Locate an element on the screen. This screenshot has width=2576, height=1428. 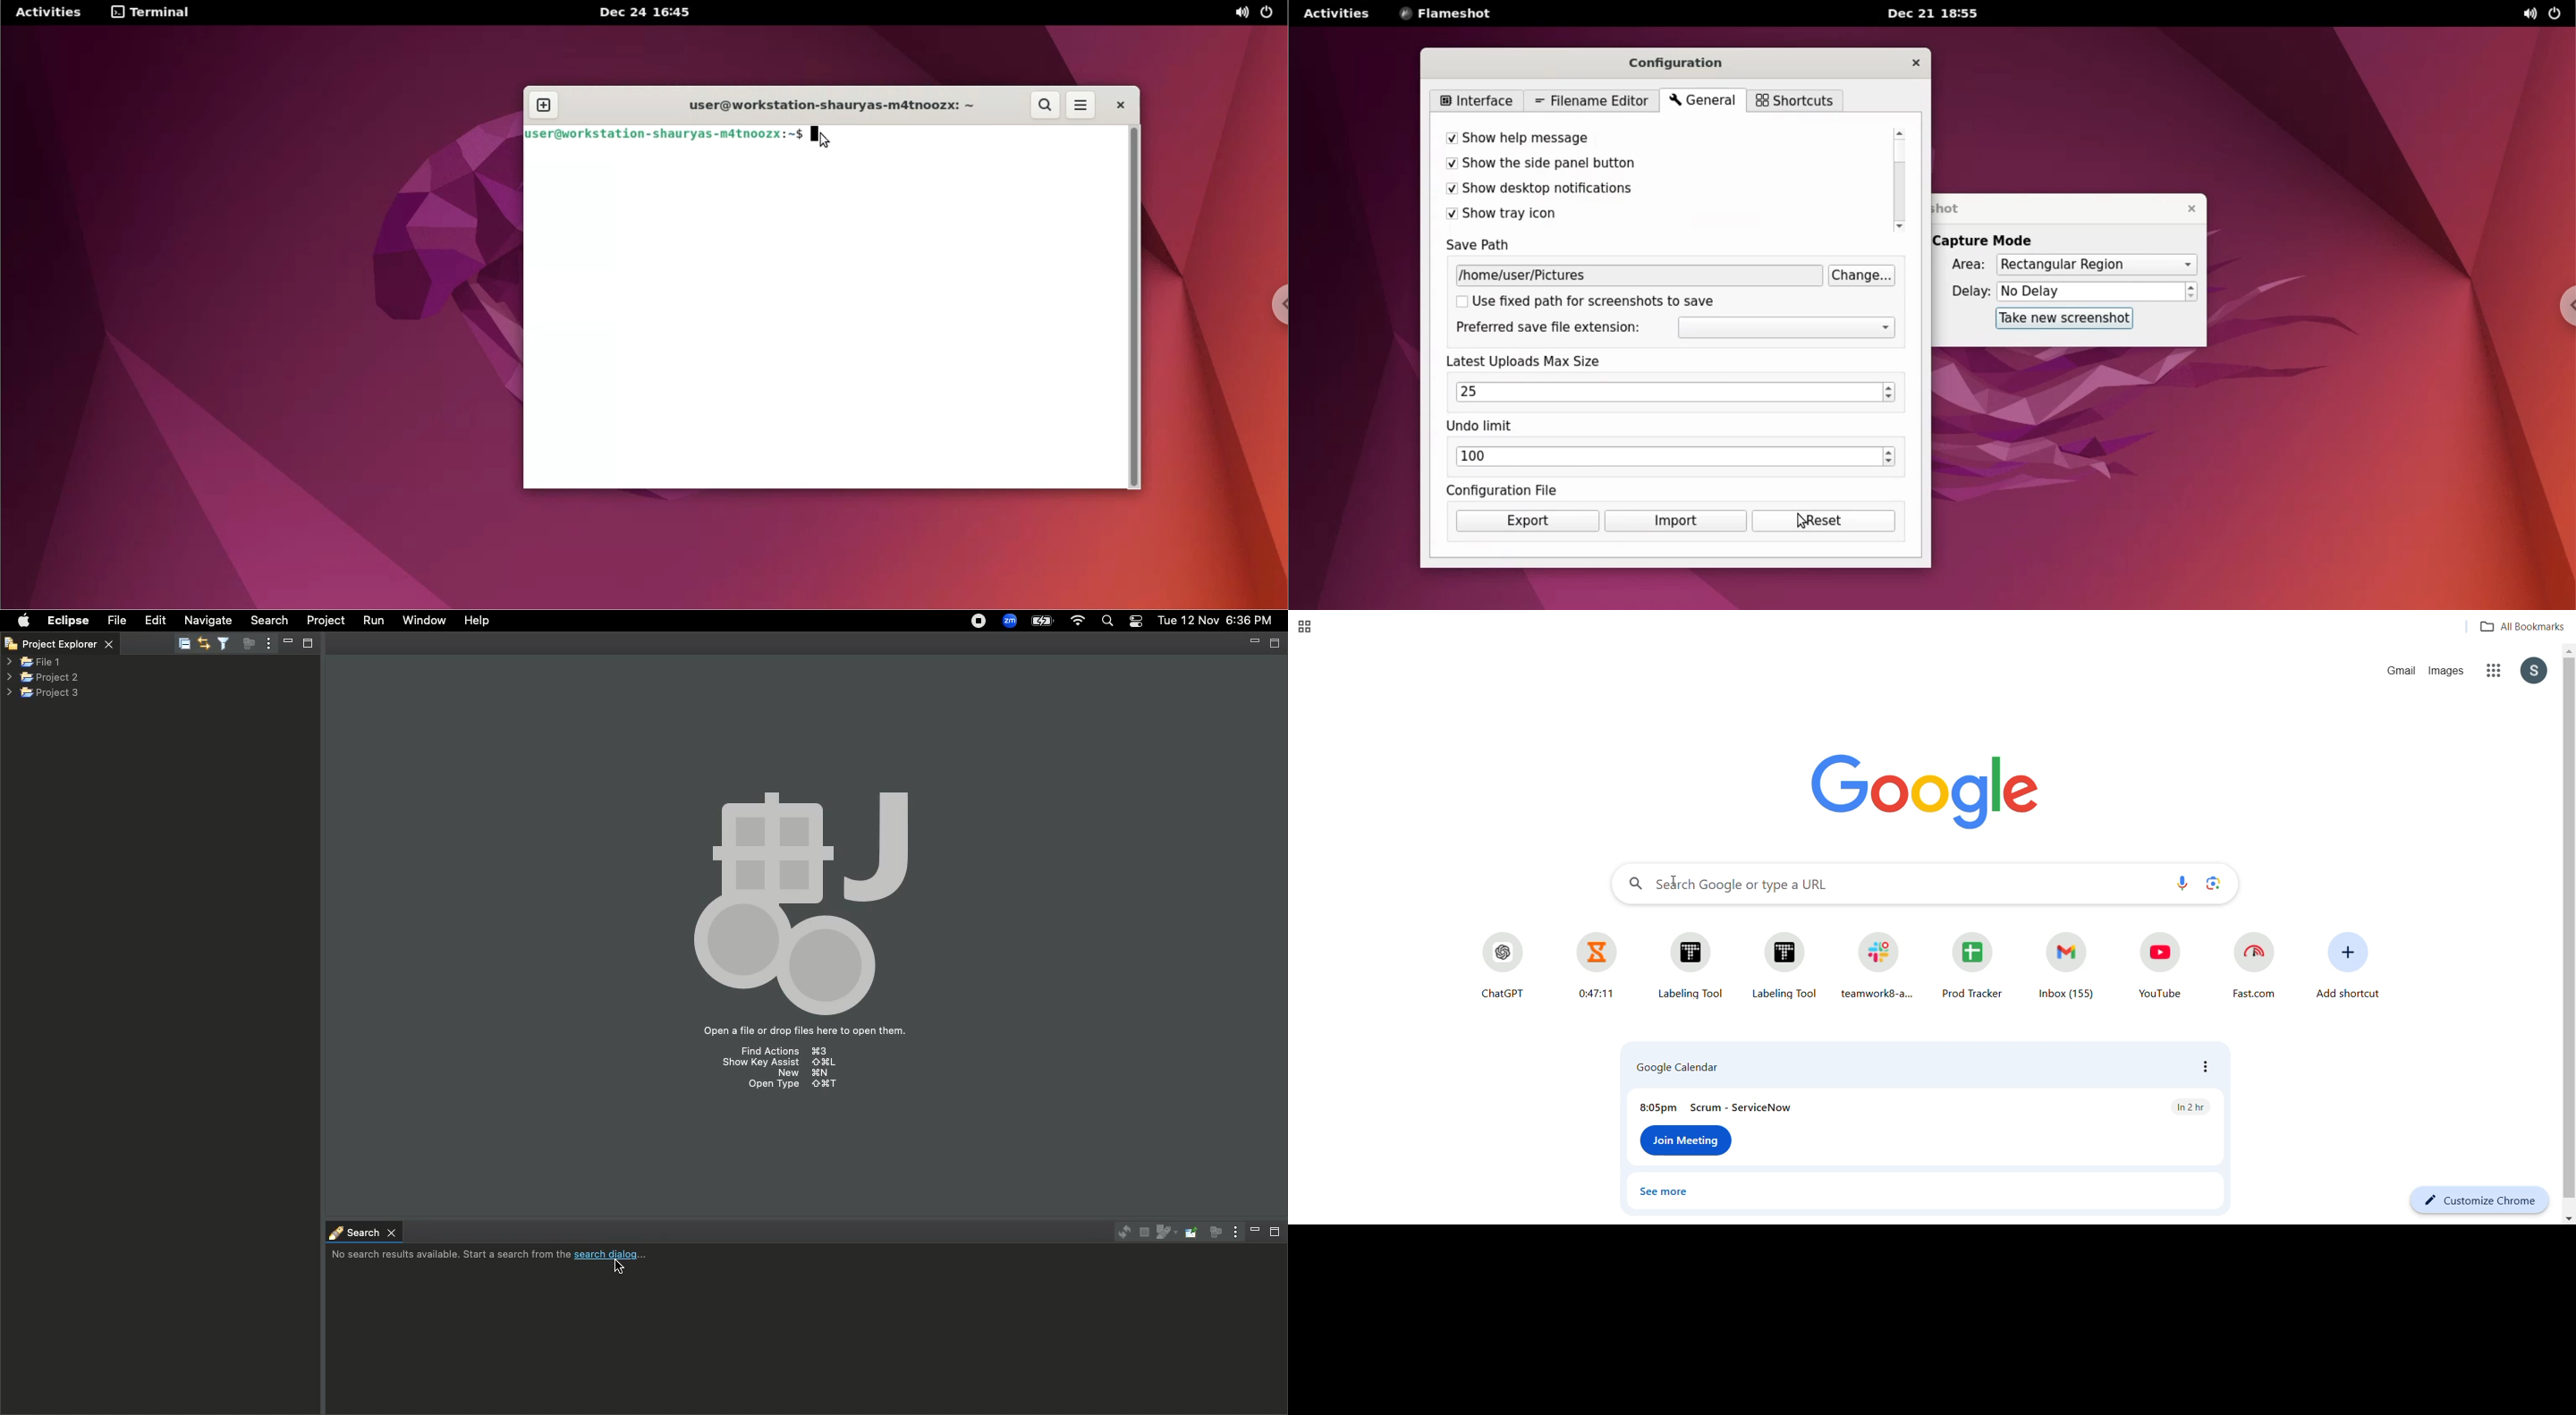
move up is located at coordinates (2568, 651).